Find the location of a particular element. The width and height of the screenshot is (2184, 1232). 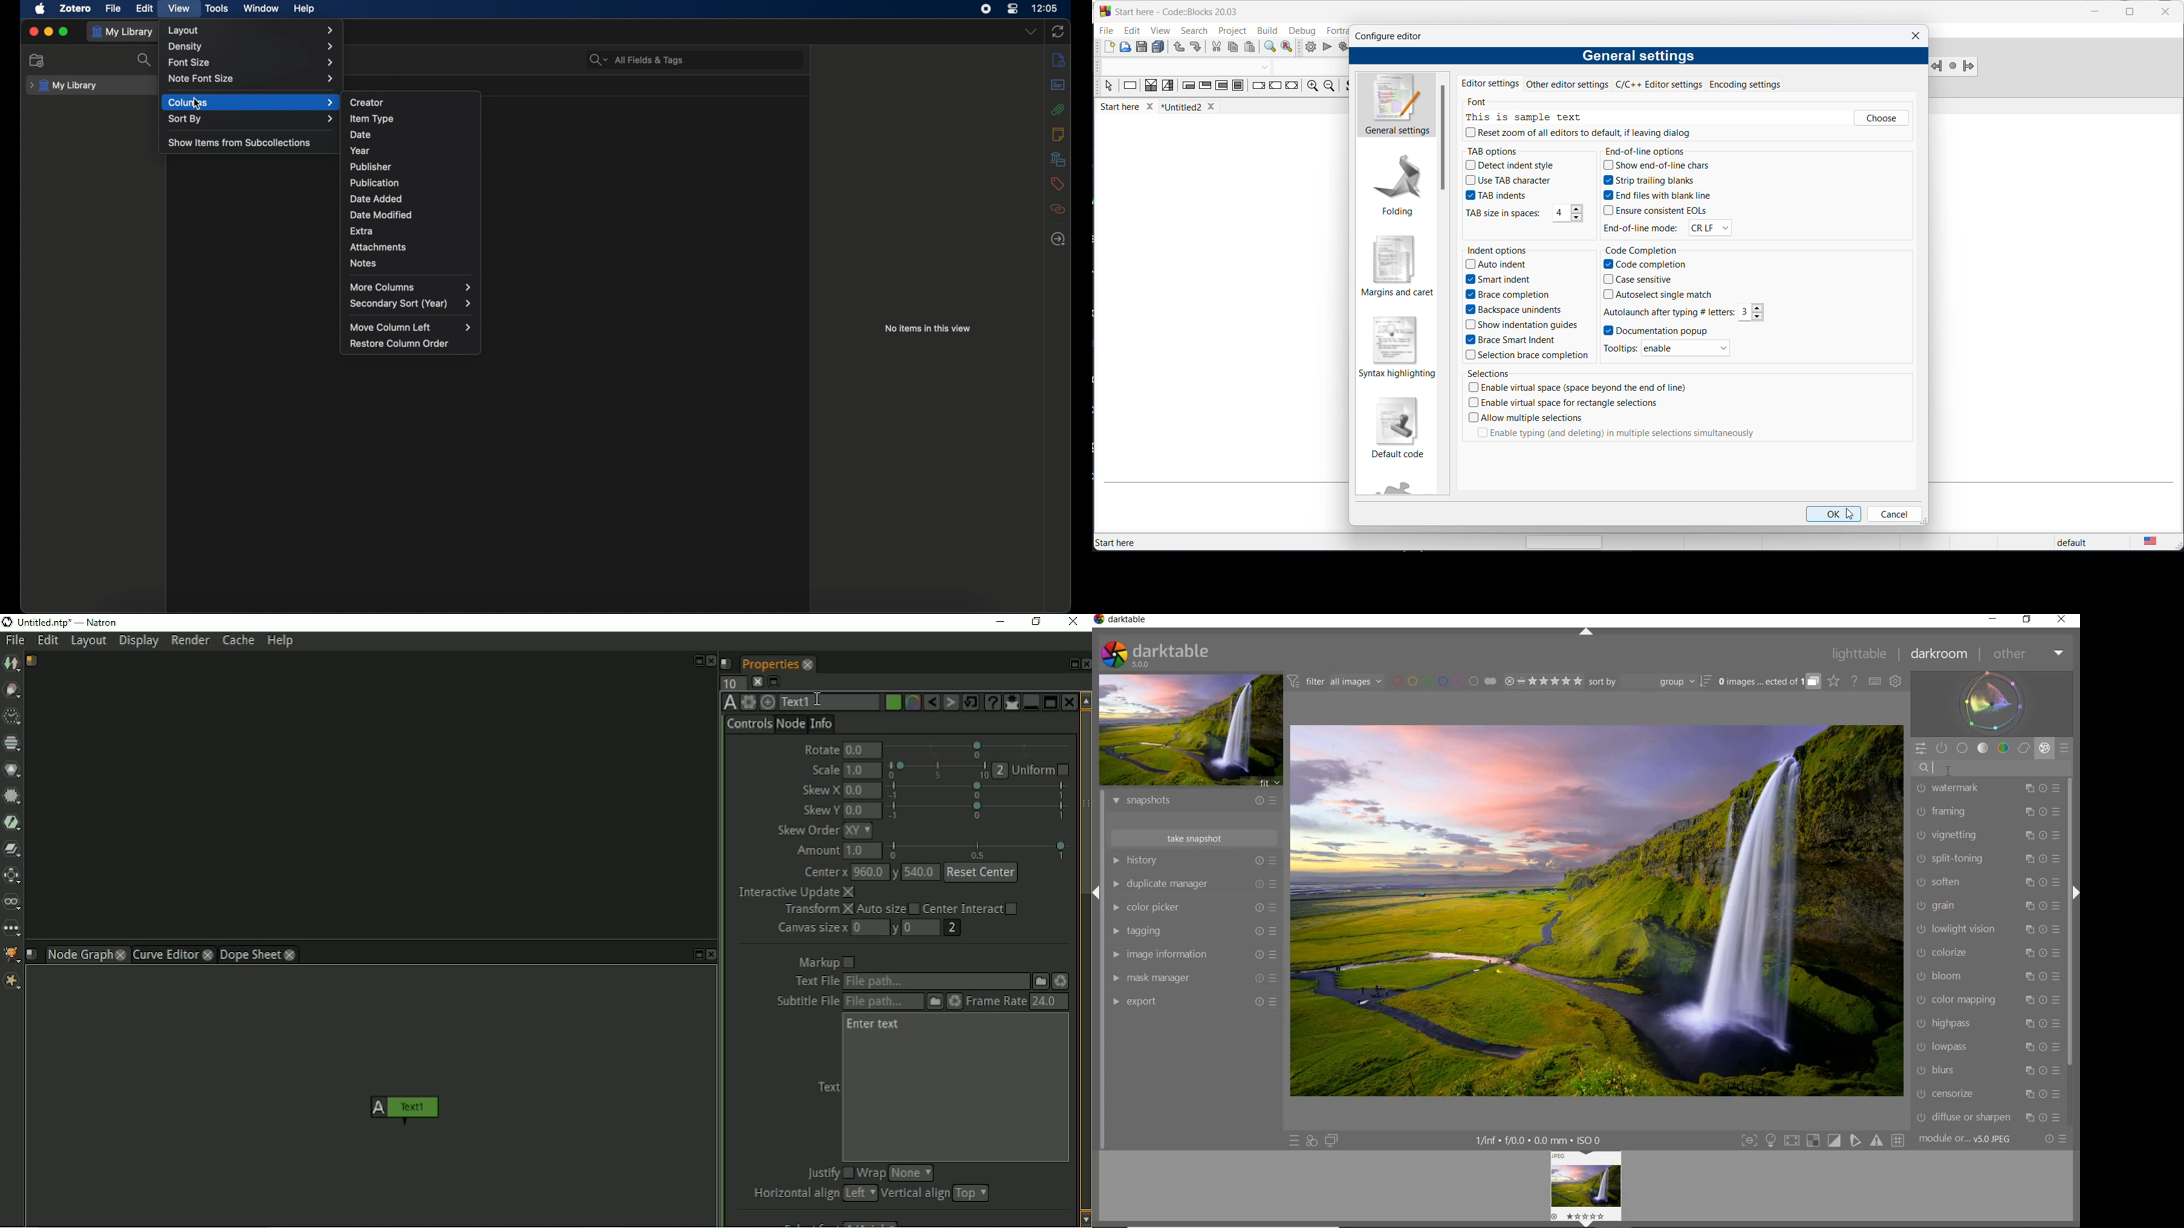

choose is located at coordinates (1880, 119).